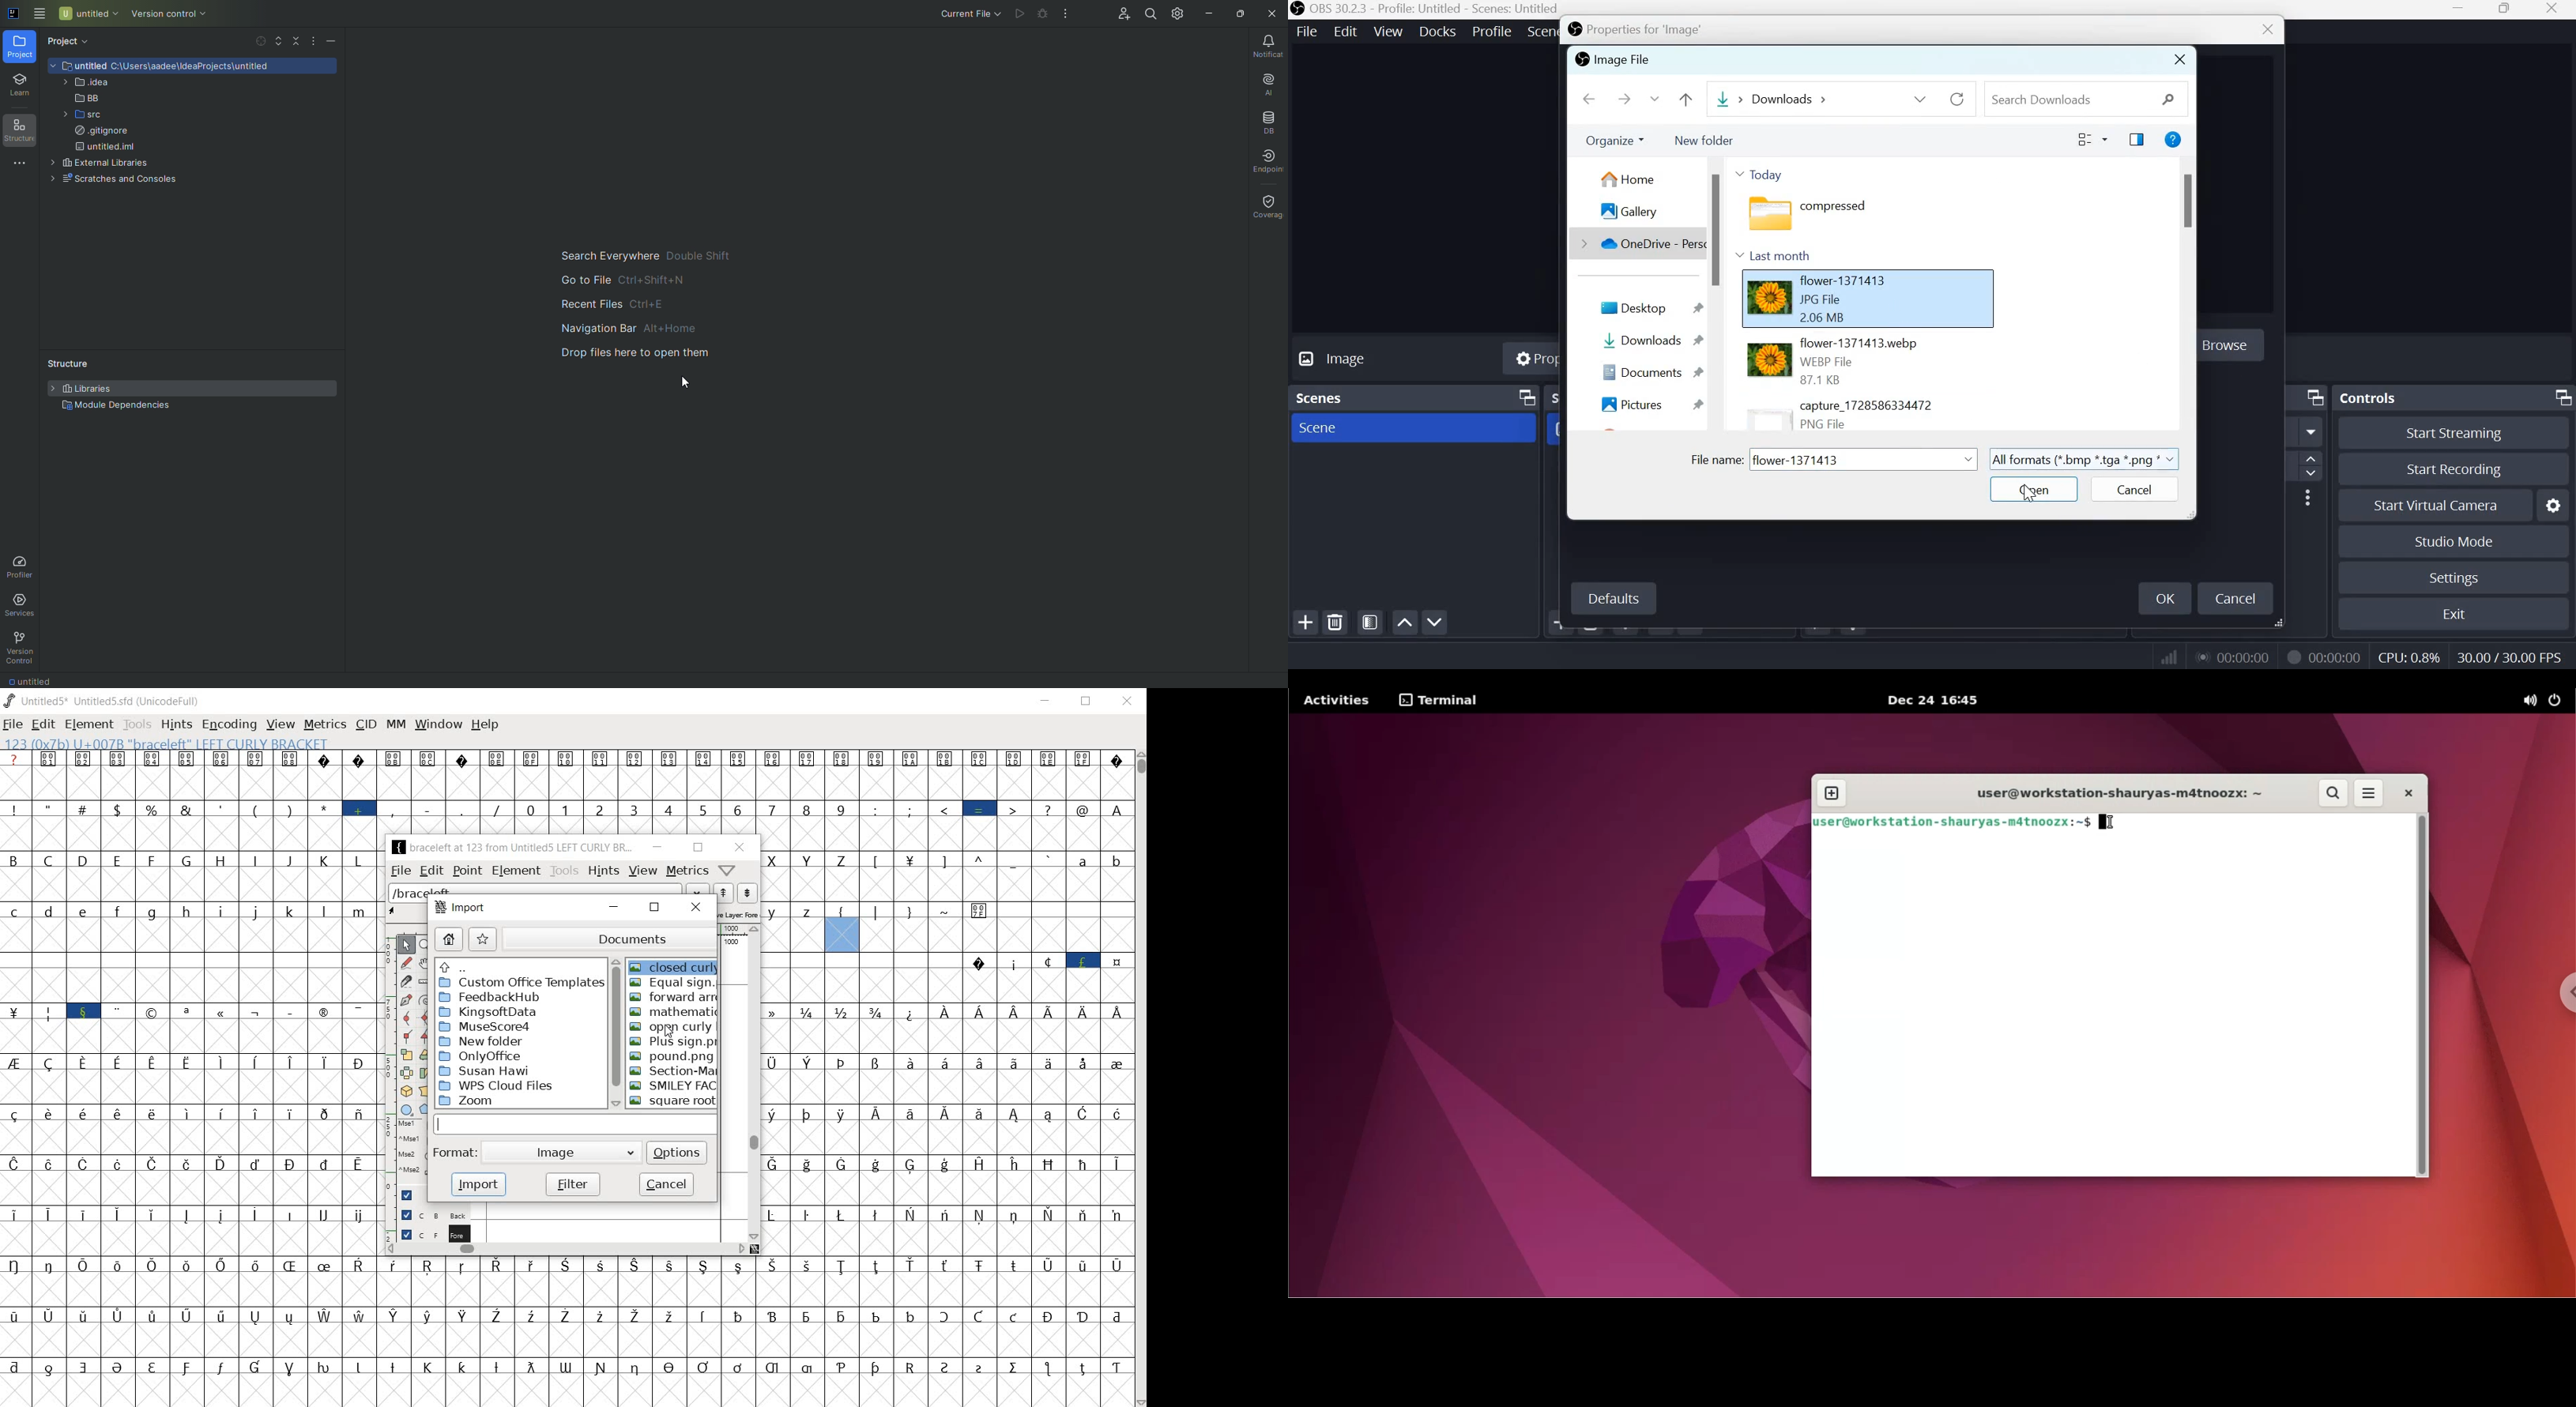  I want to click on flower-1371413, so click(1802, 460).